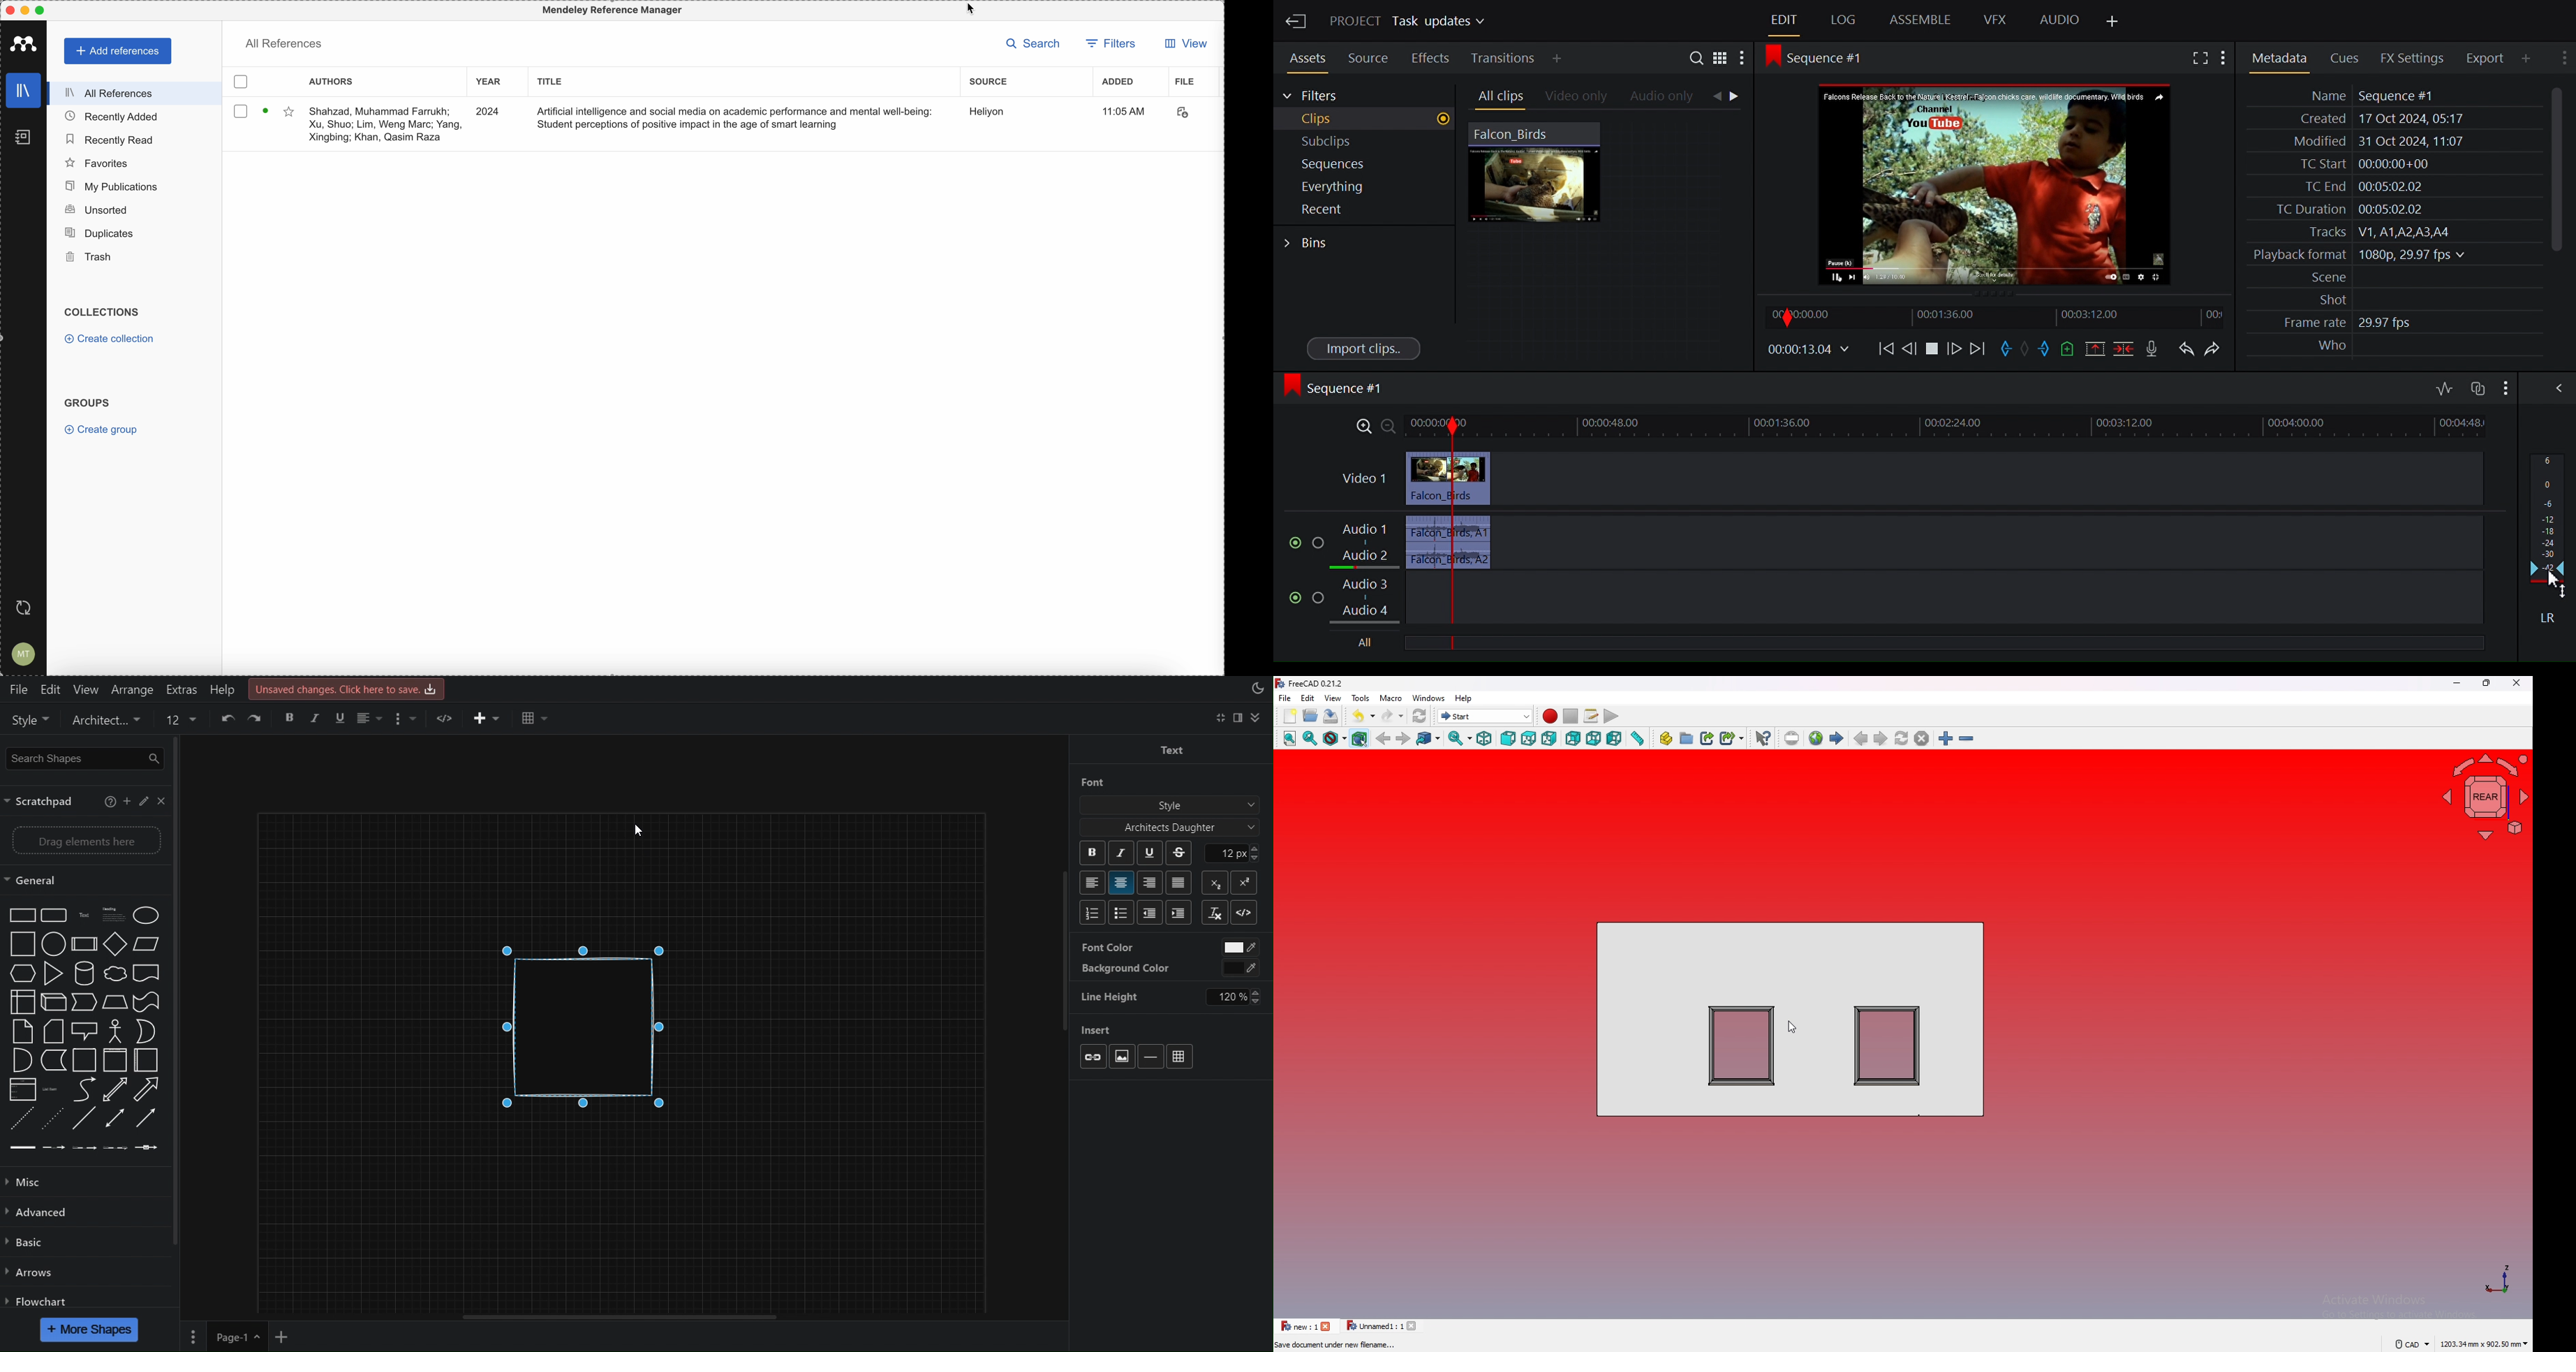  Describe the element at coordinates (1182, 881) in the screenshot. I see `Centre` at that location.